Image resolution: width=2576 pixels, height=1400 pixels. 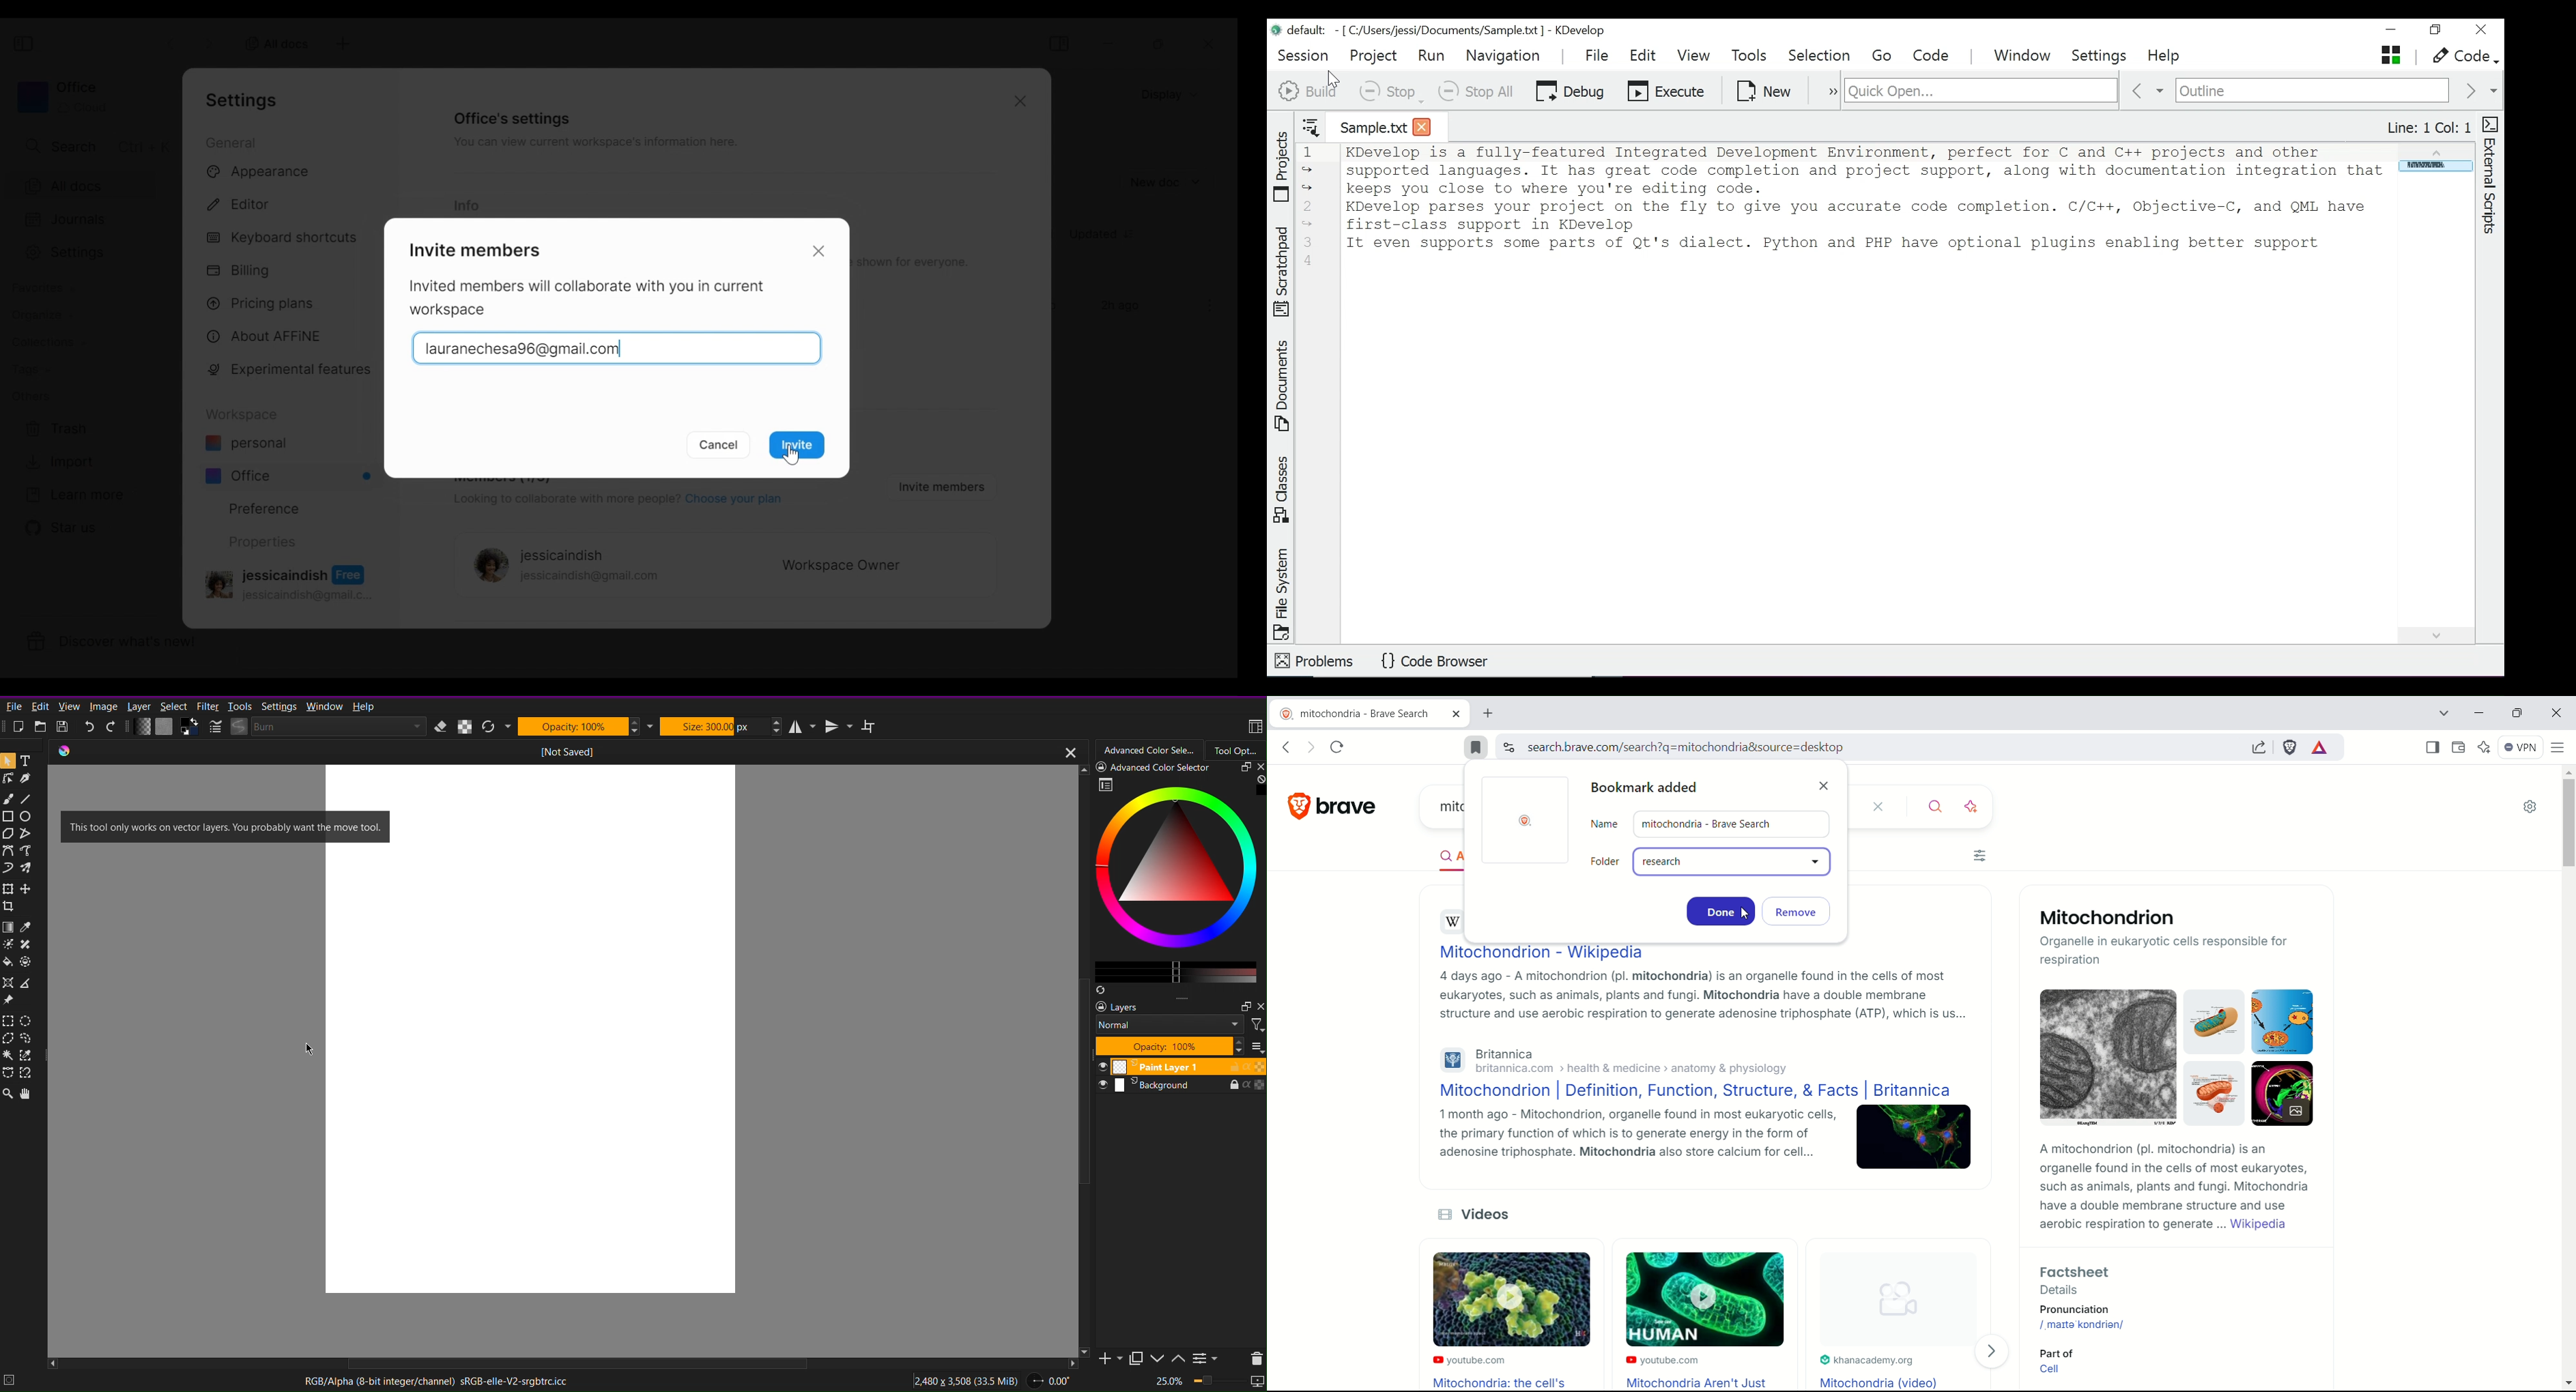 I want to click on jessicaindish@gmail.com, so click(x=590, y=577).